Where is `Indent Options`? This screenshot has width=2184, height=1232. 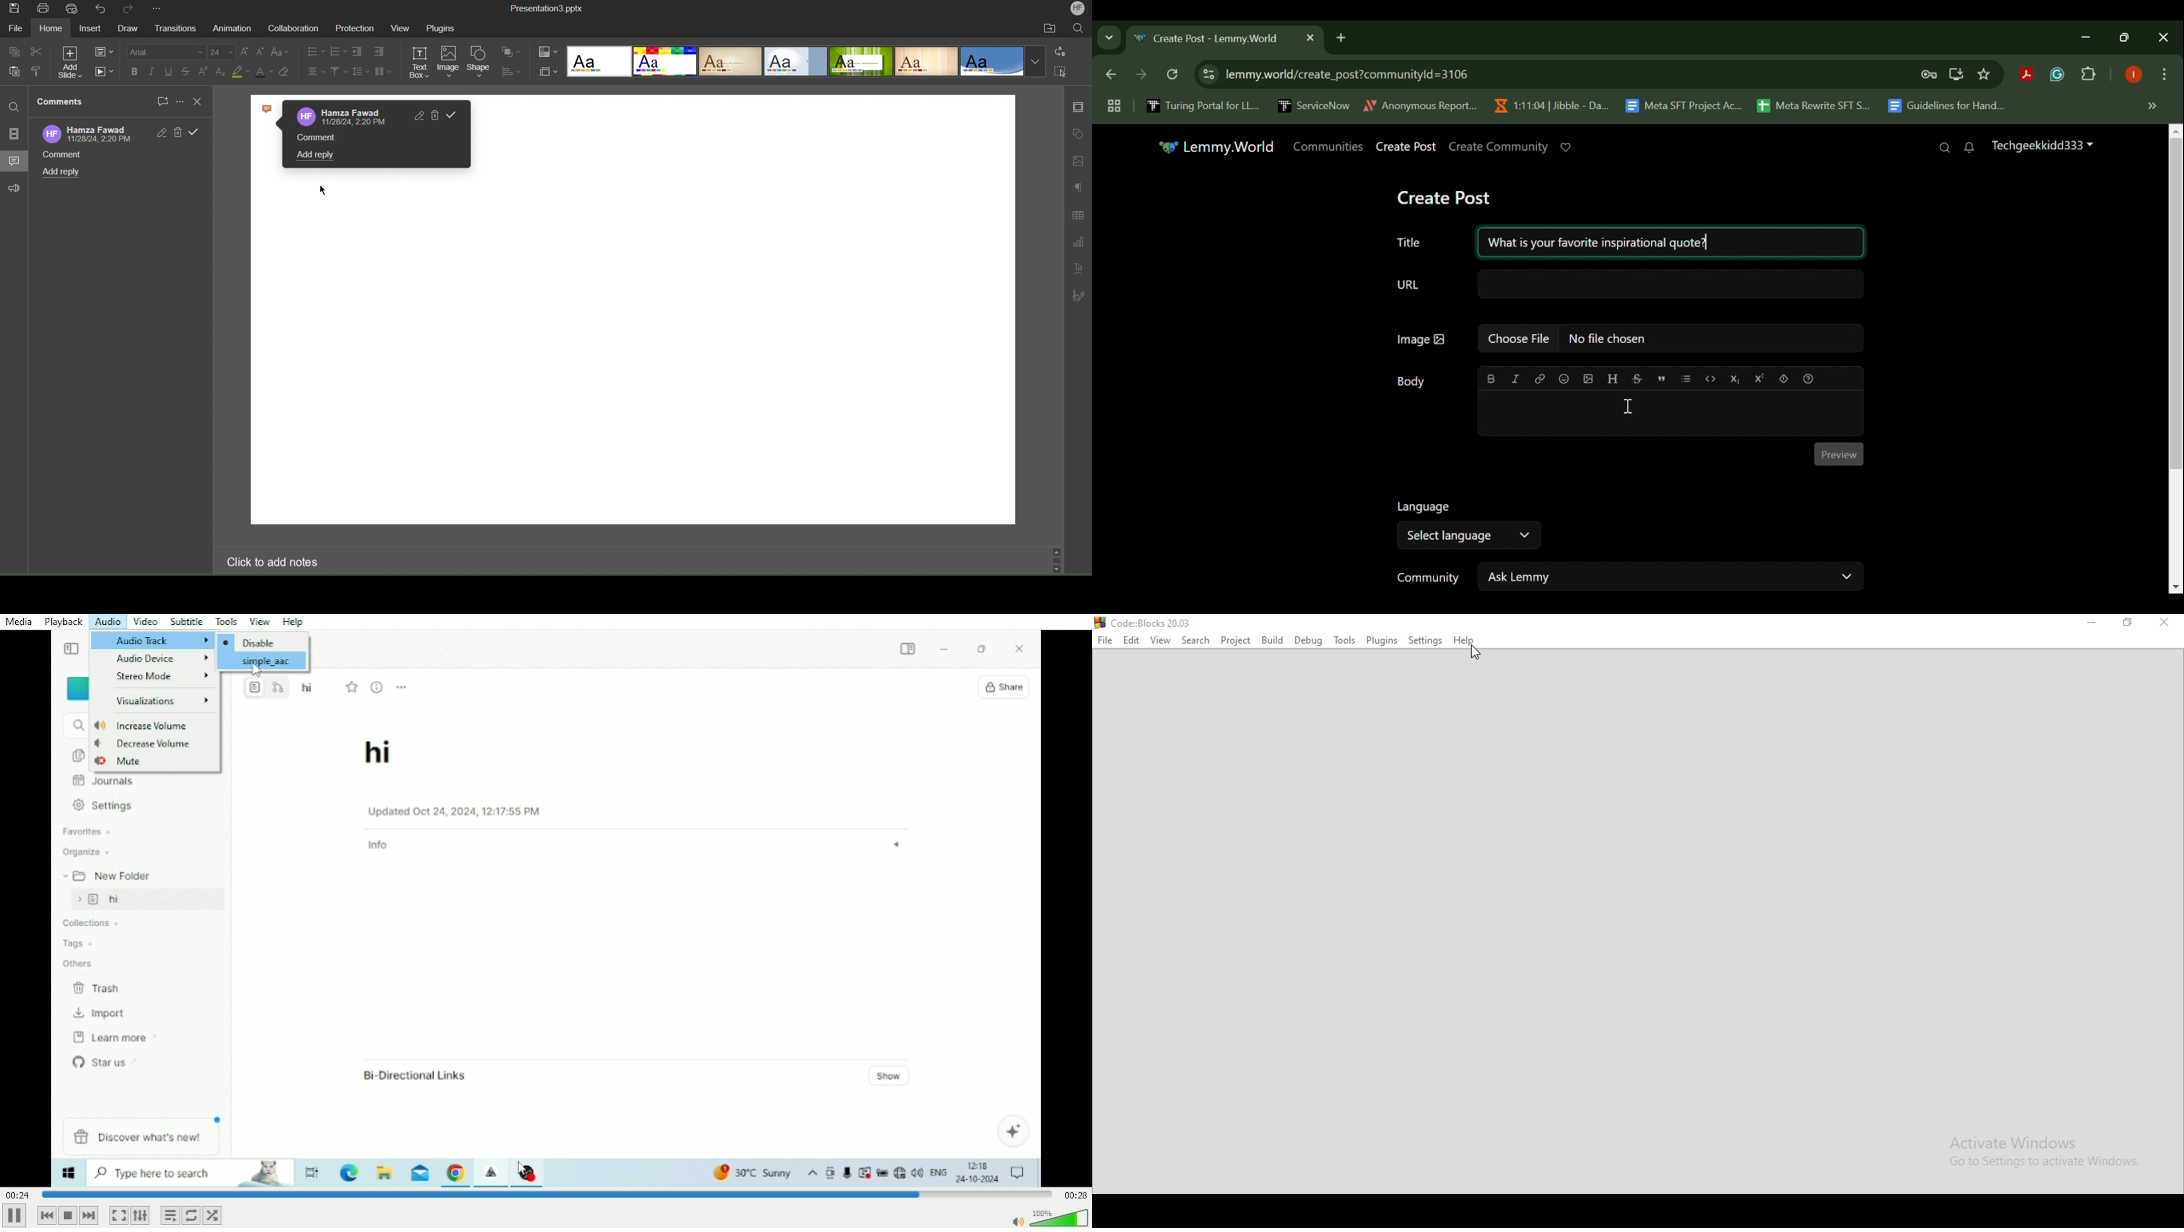 Indent Options is located at coordinates (361, 52).